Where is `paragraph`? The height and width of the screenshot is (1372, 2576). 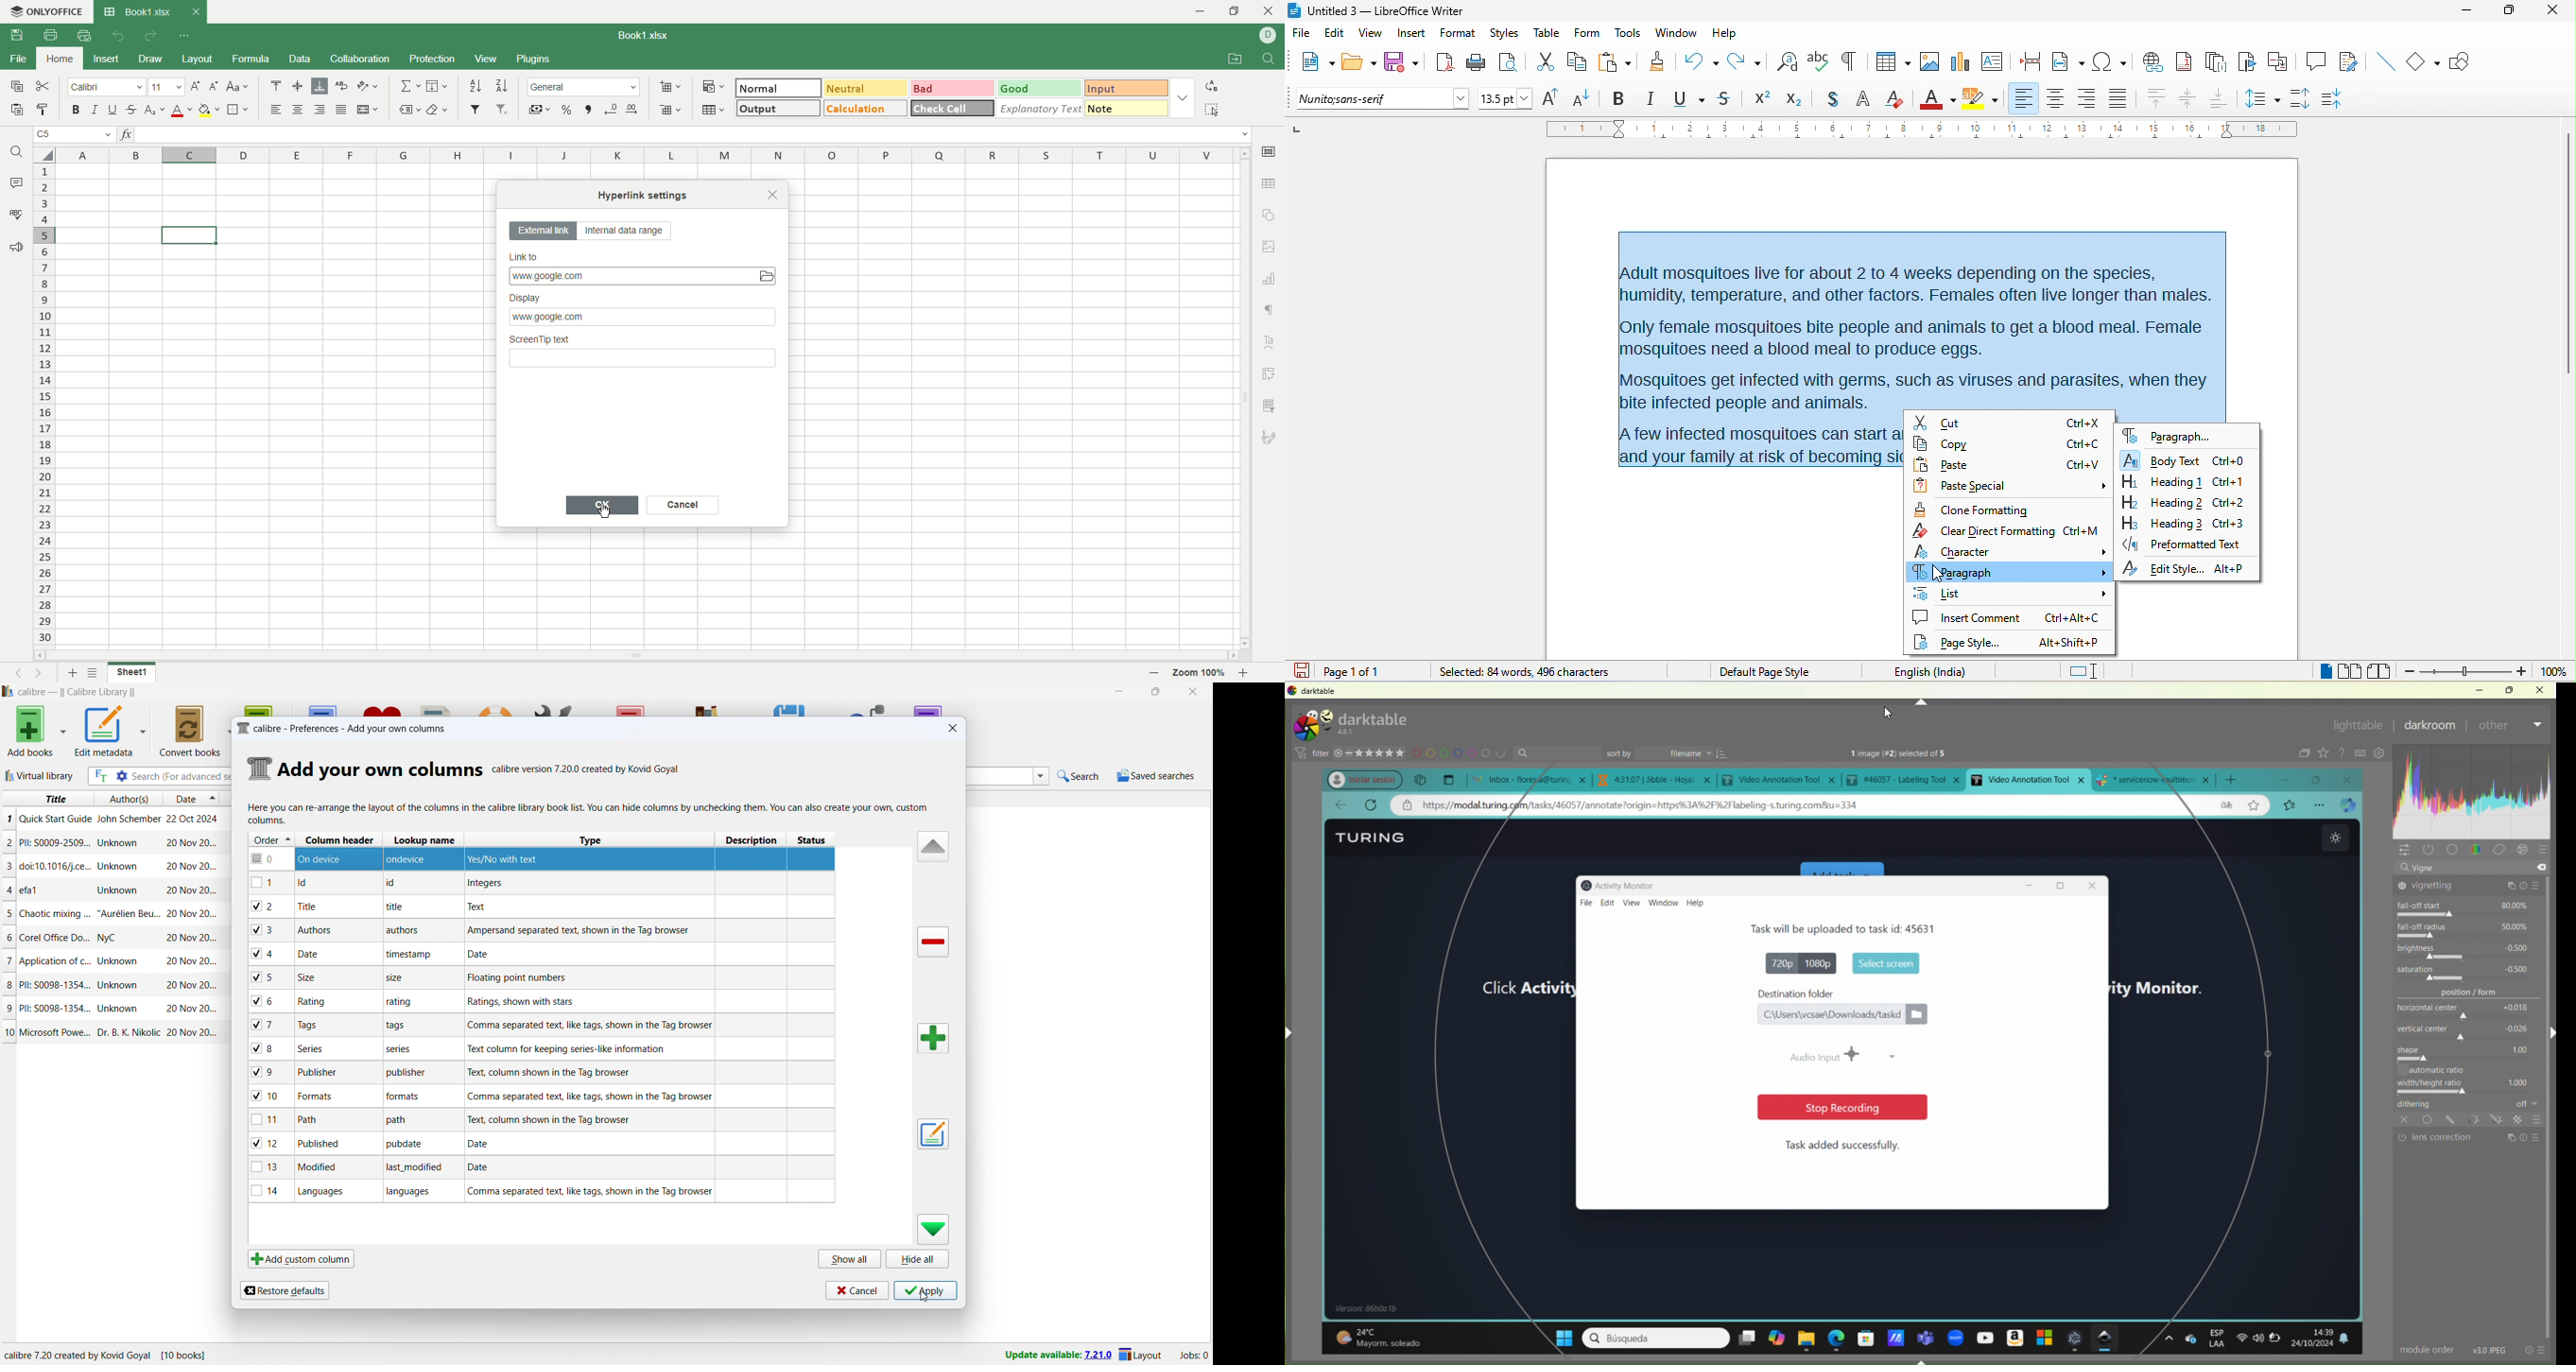 paragraph is located at coordinates (2008, 571).